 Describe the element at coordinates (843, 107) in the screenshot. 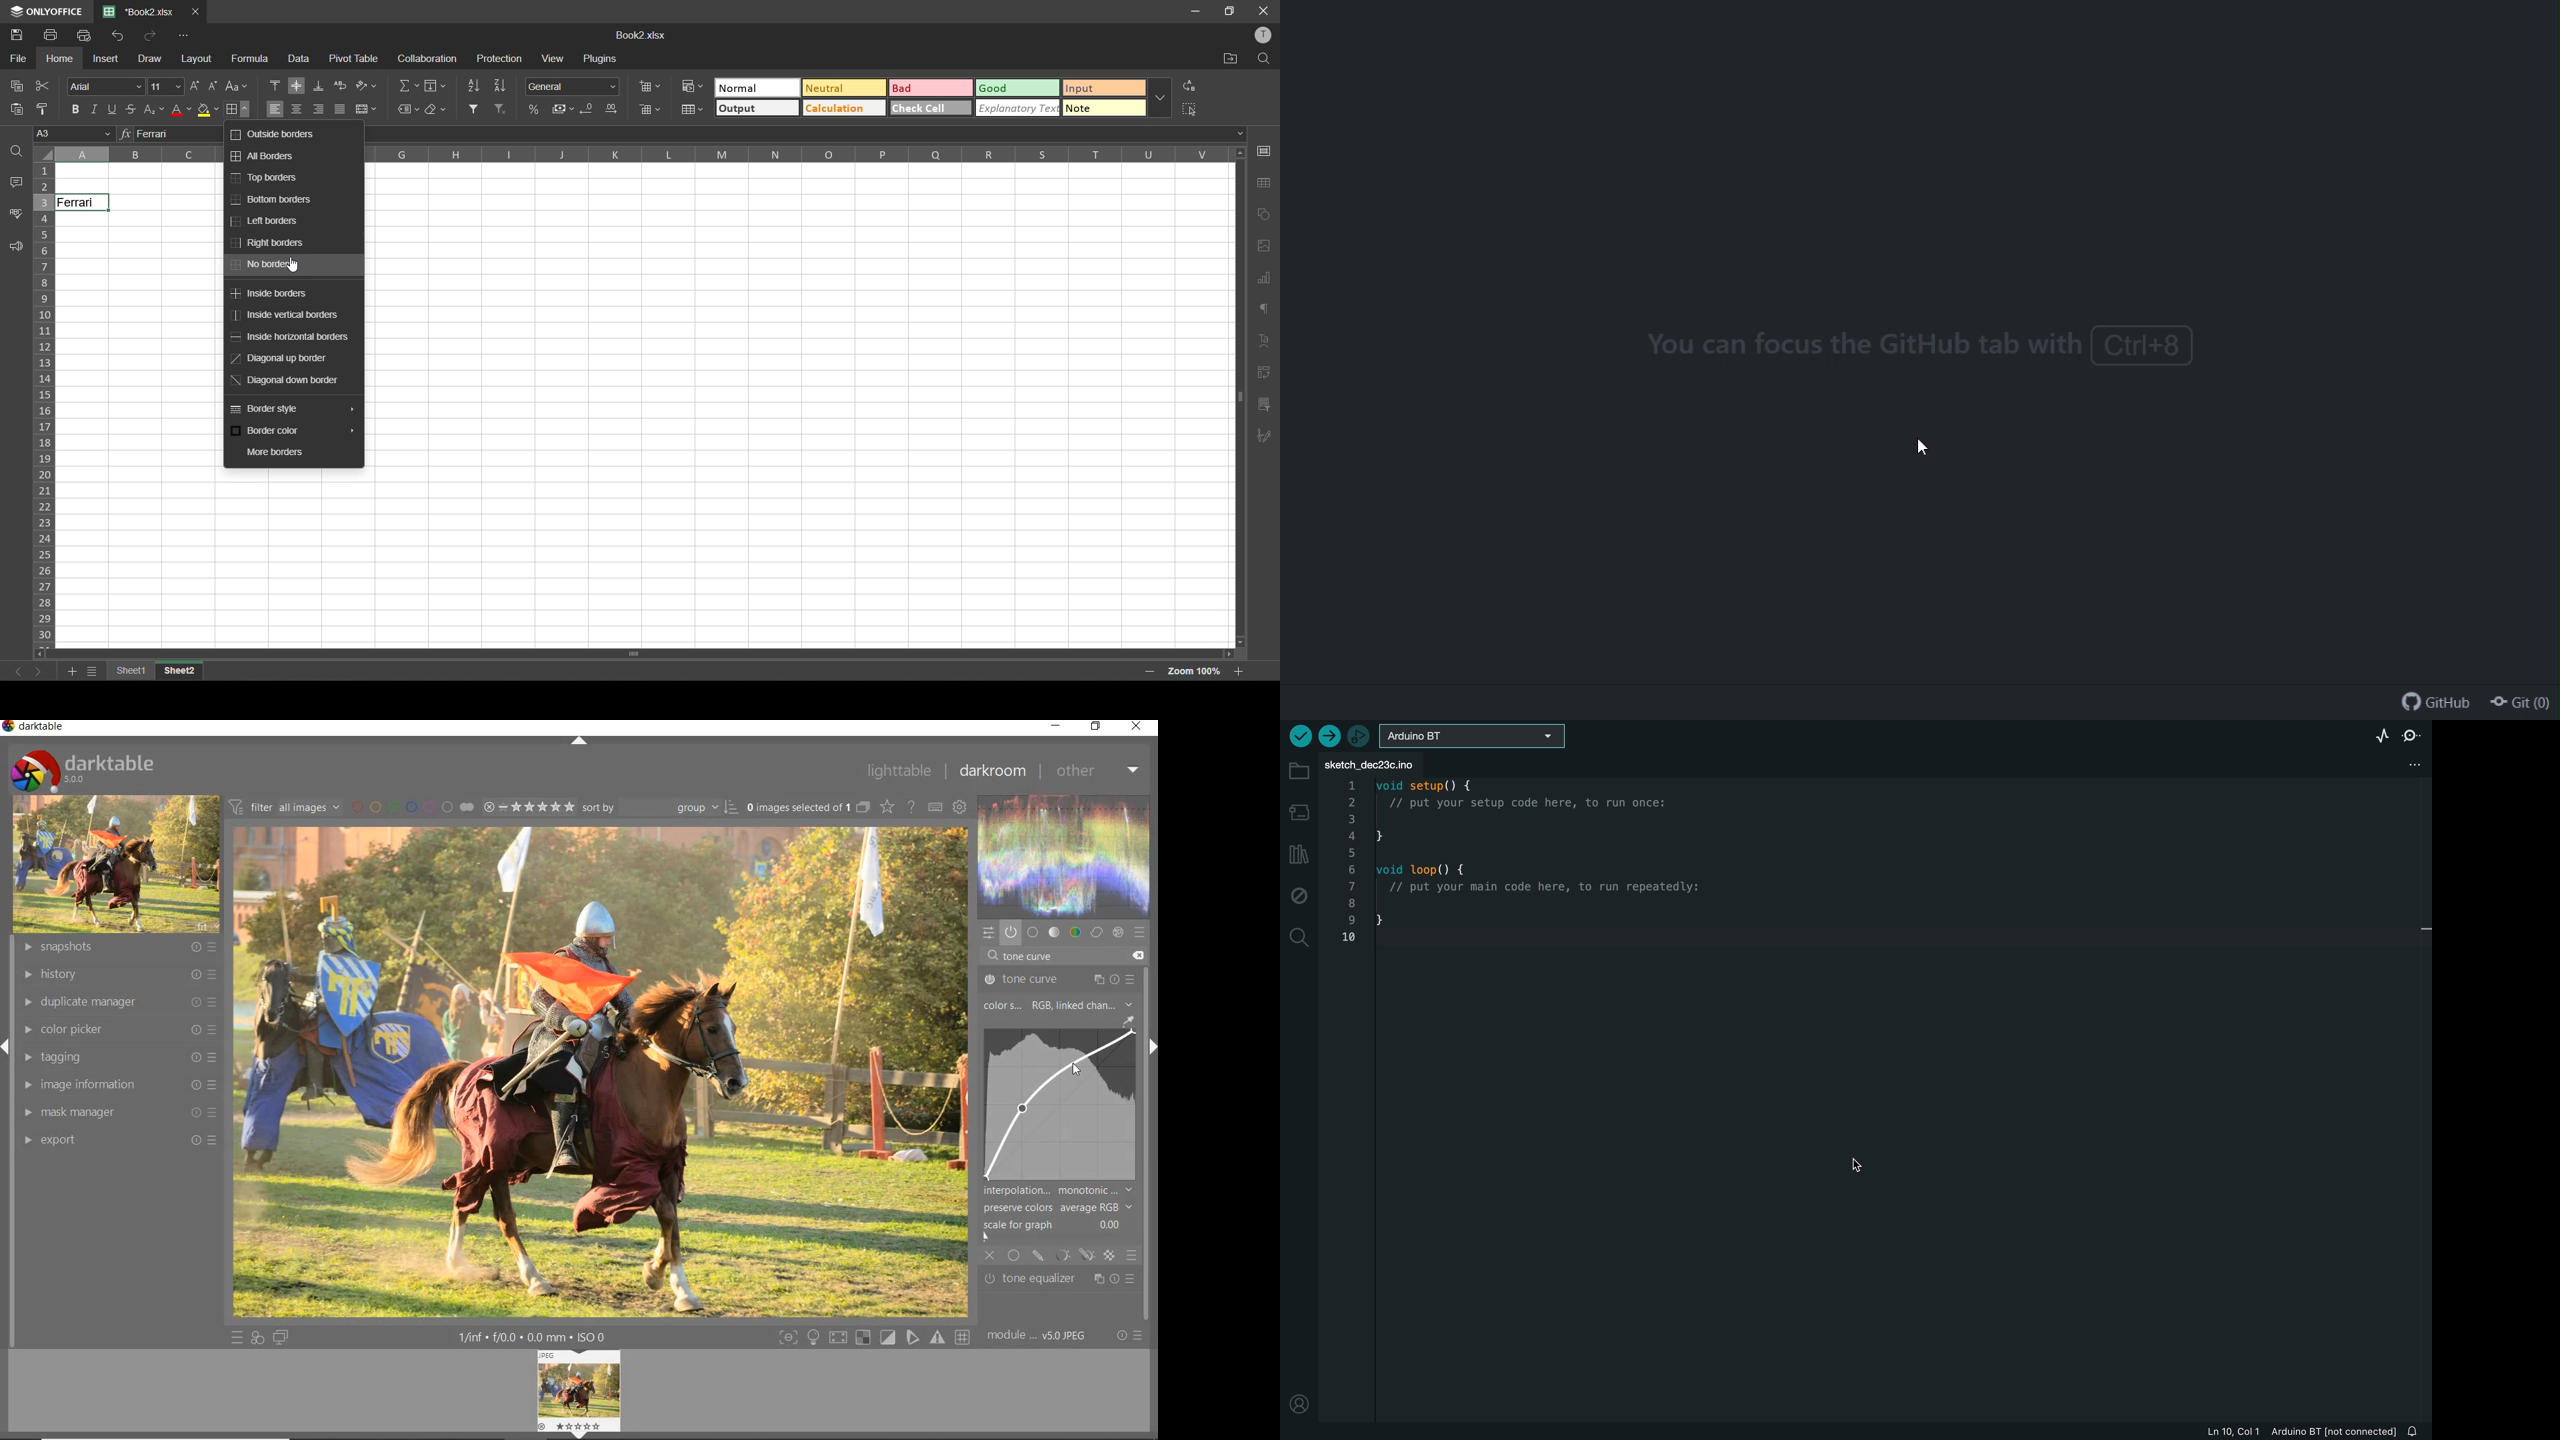

I see `calculation` at that location.